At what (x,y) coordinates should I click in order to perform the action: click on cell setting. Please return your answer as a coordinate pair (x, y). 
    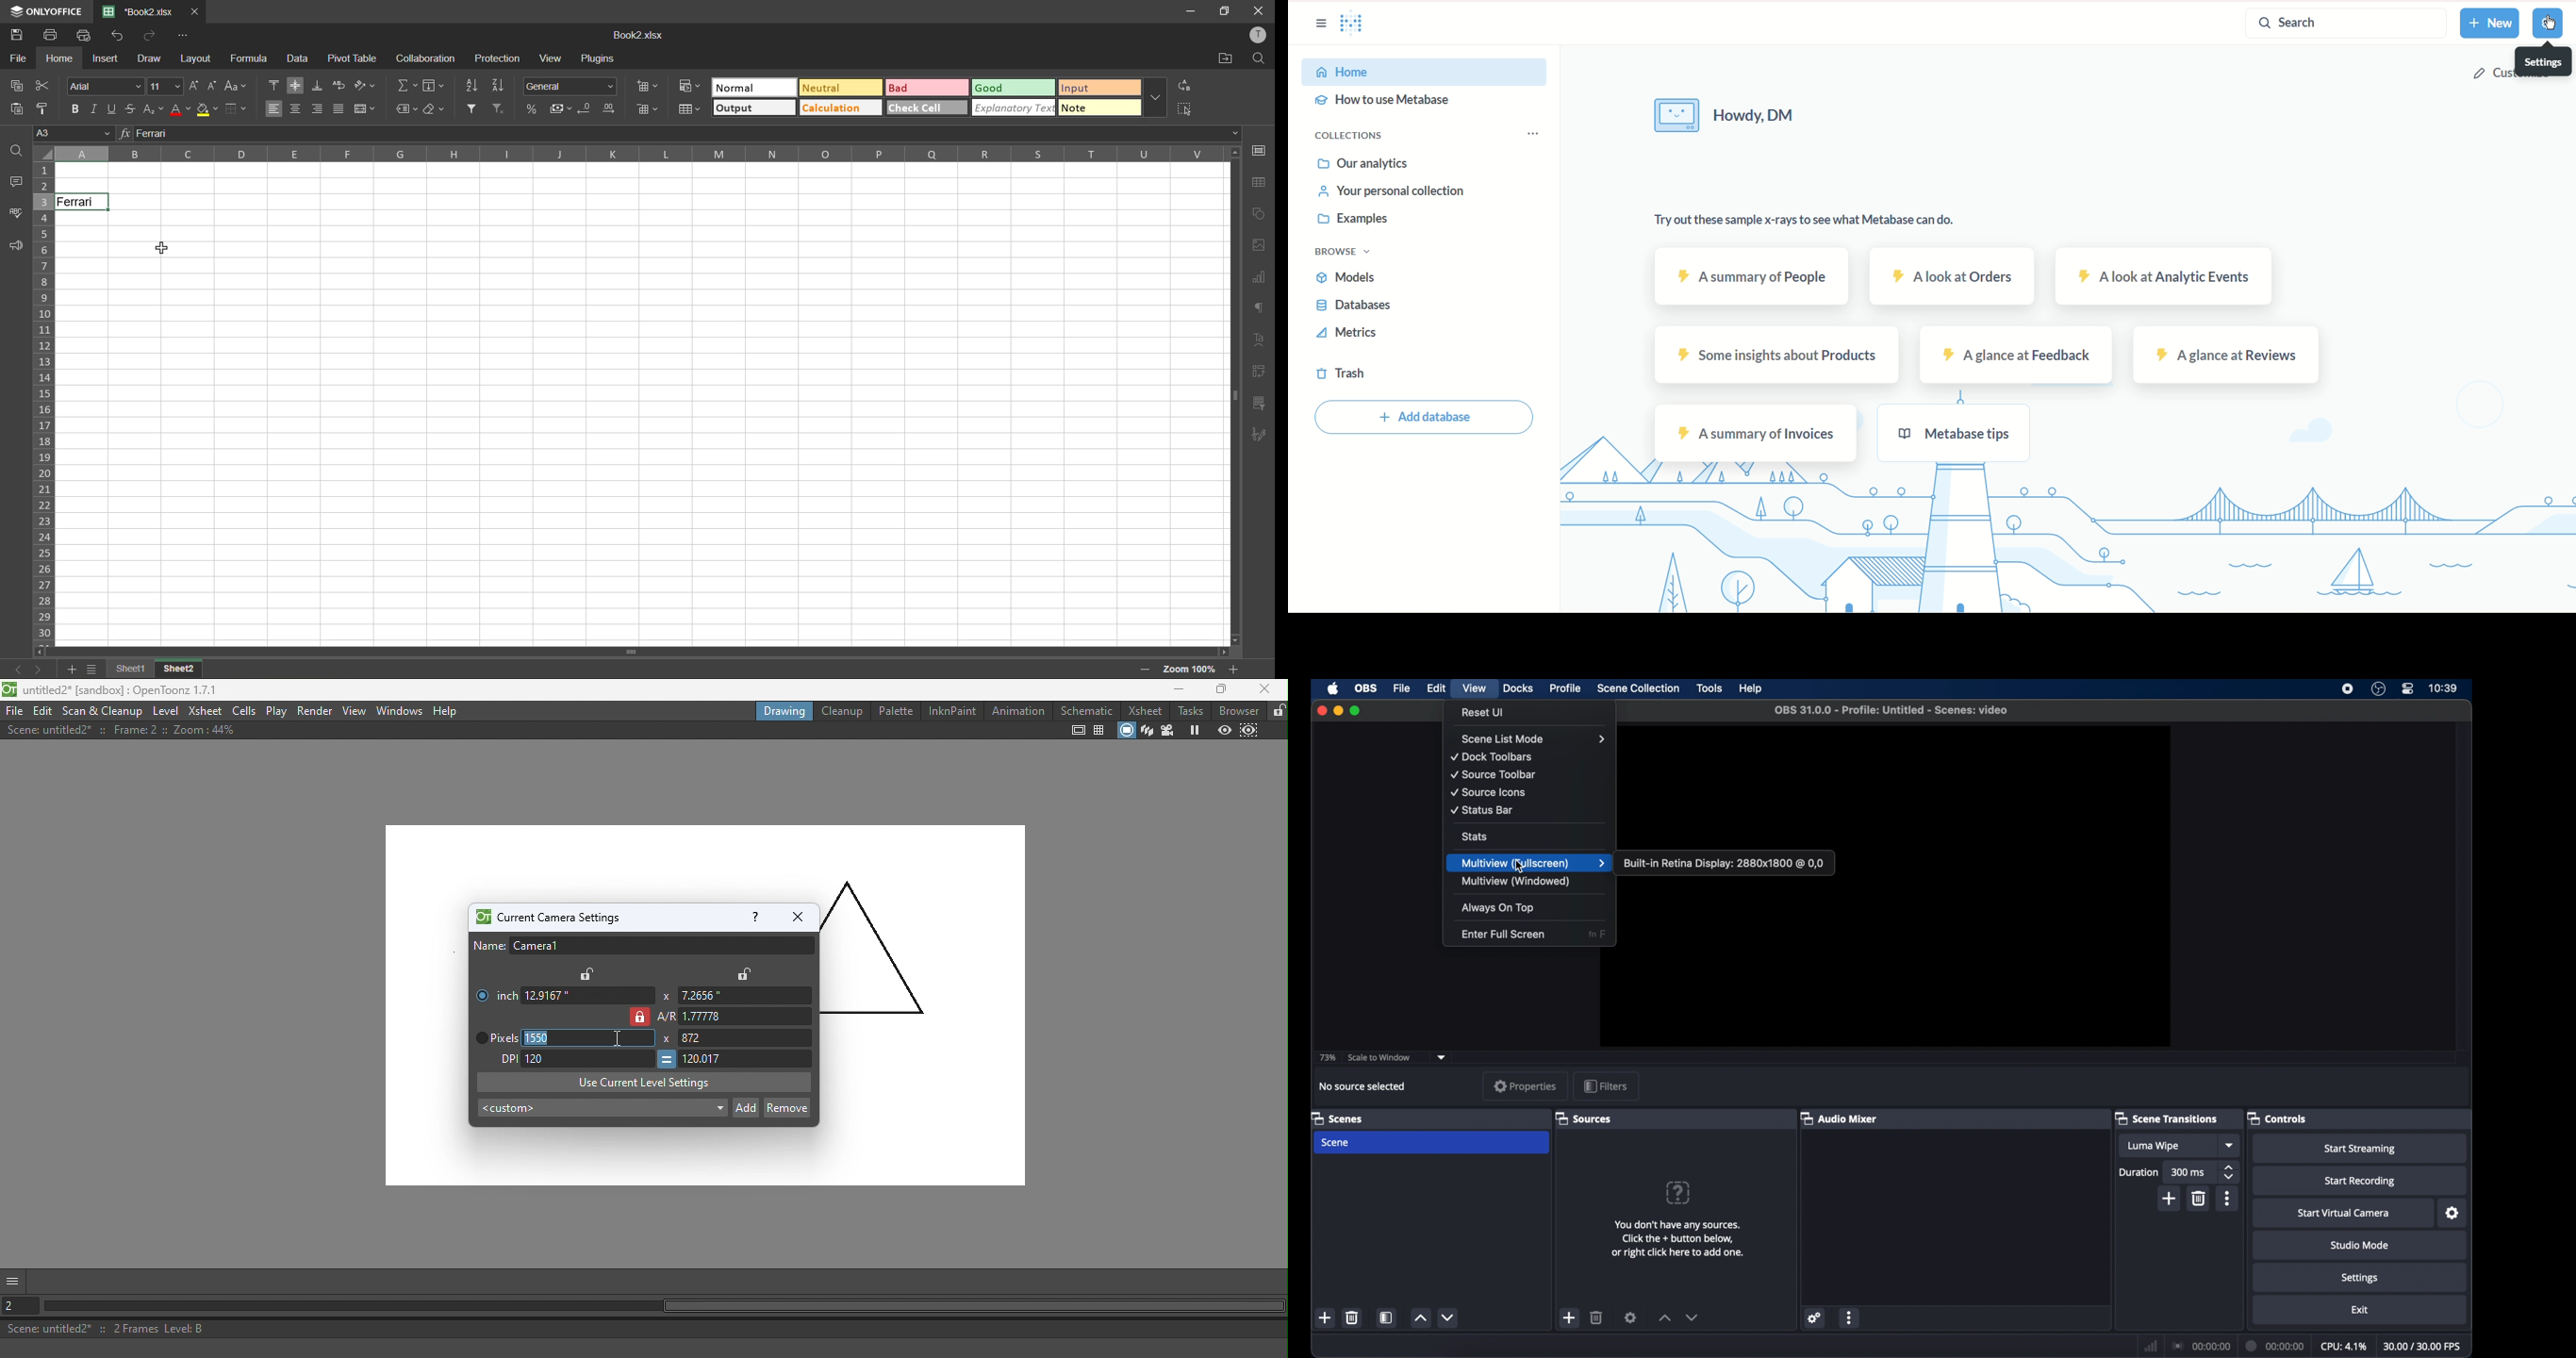
    Looking at the image, I should click on (1261, 151).